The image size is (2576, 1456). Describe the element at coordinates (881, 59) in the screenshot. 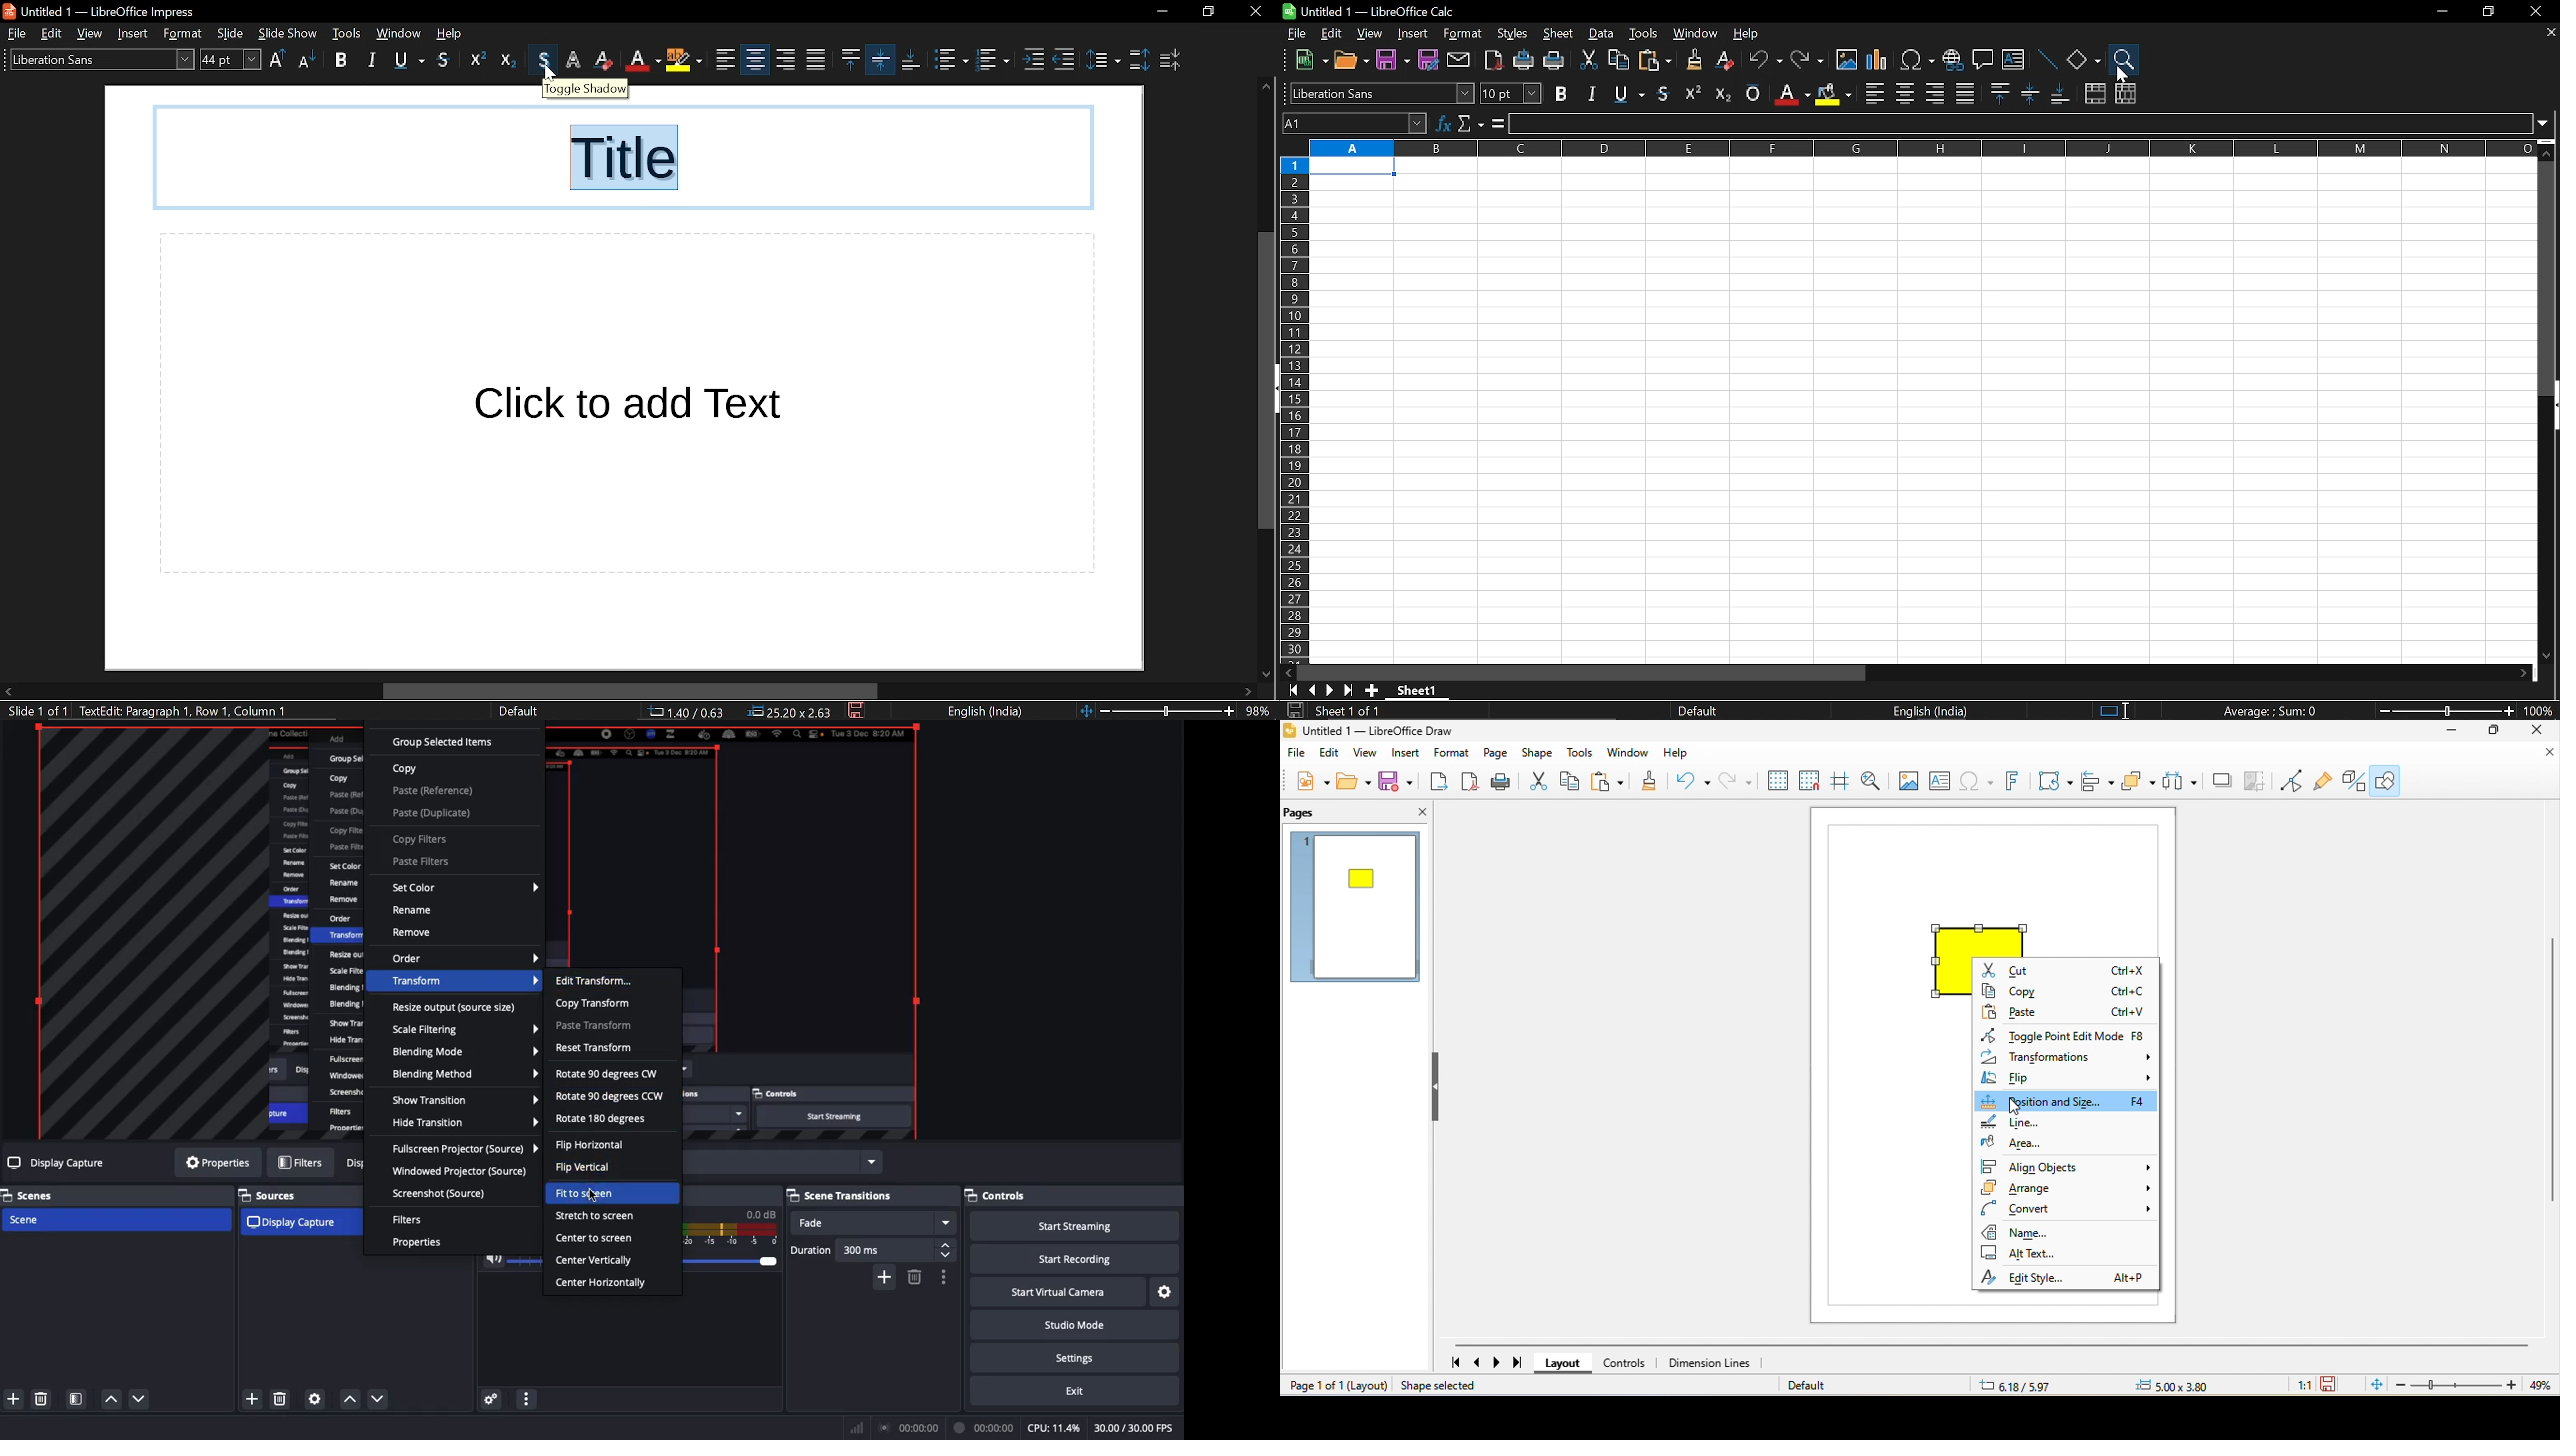

I see `align bottom` at that location.